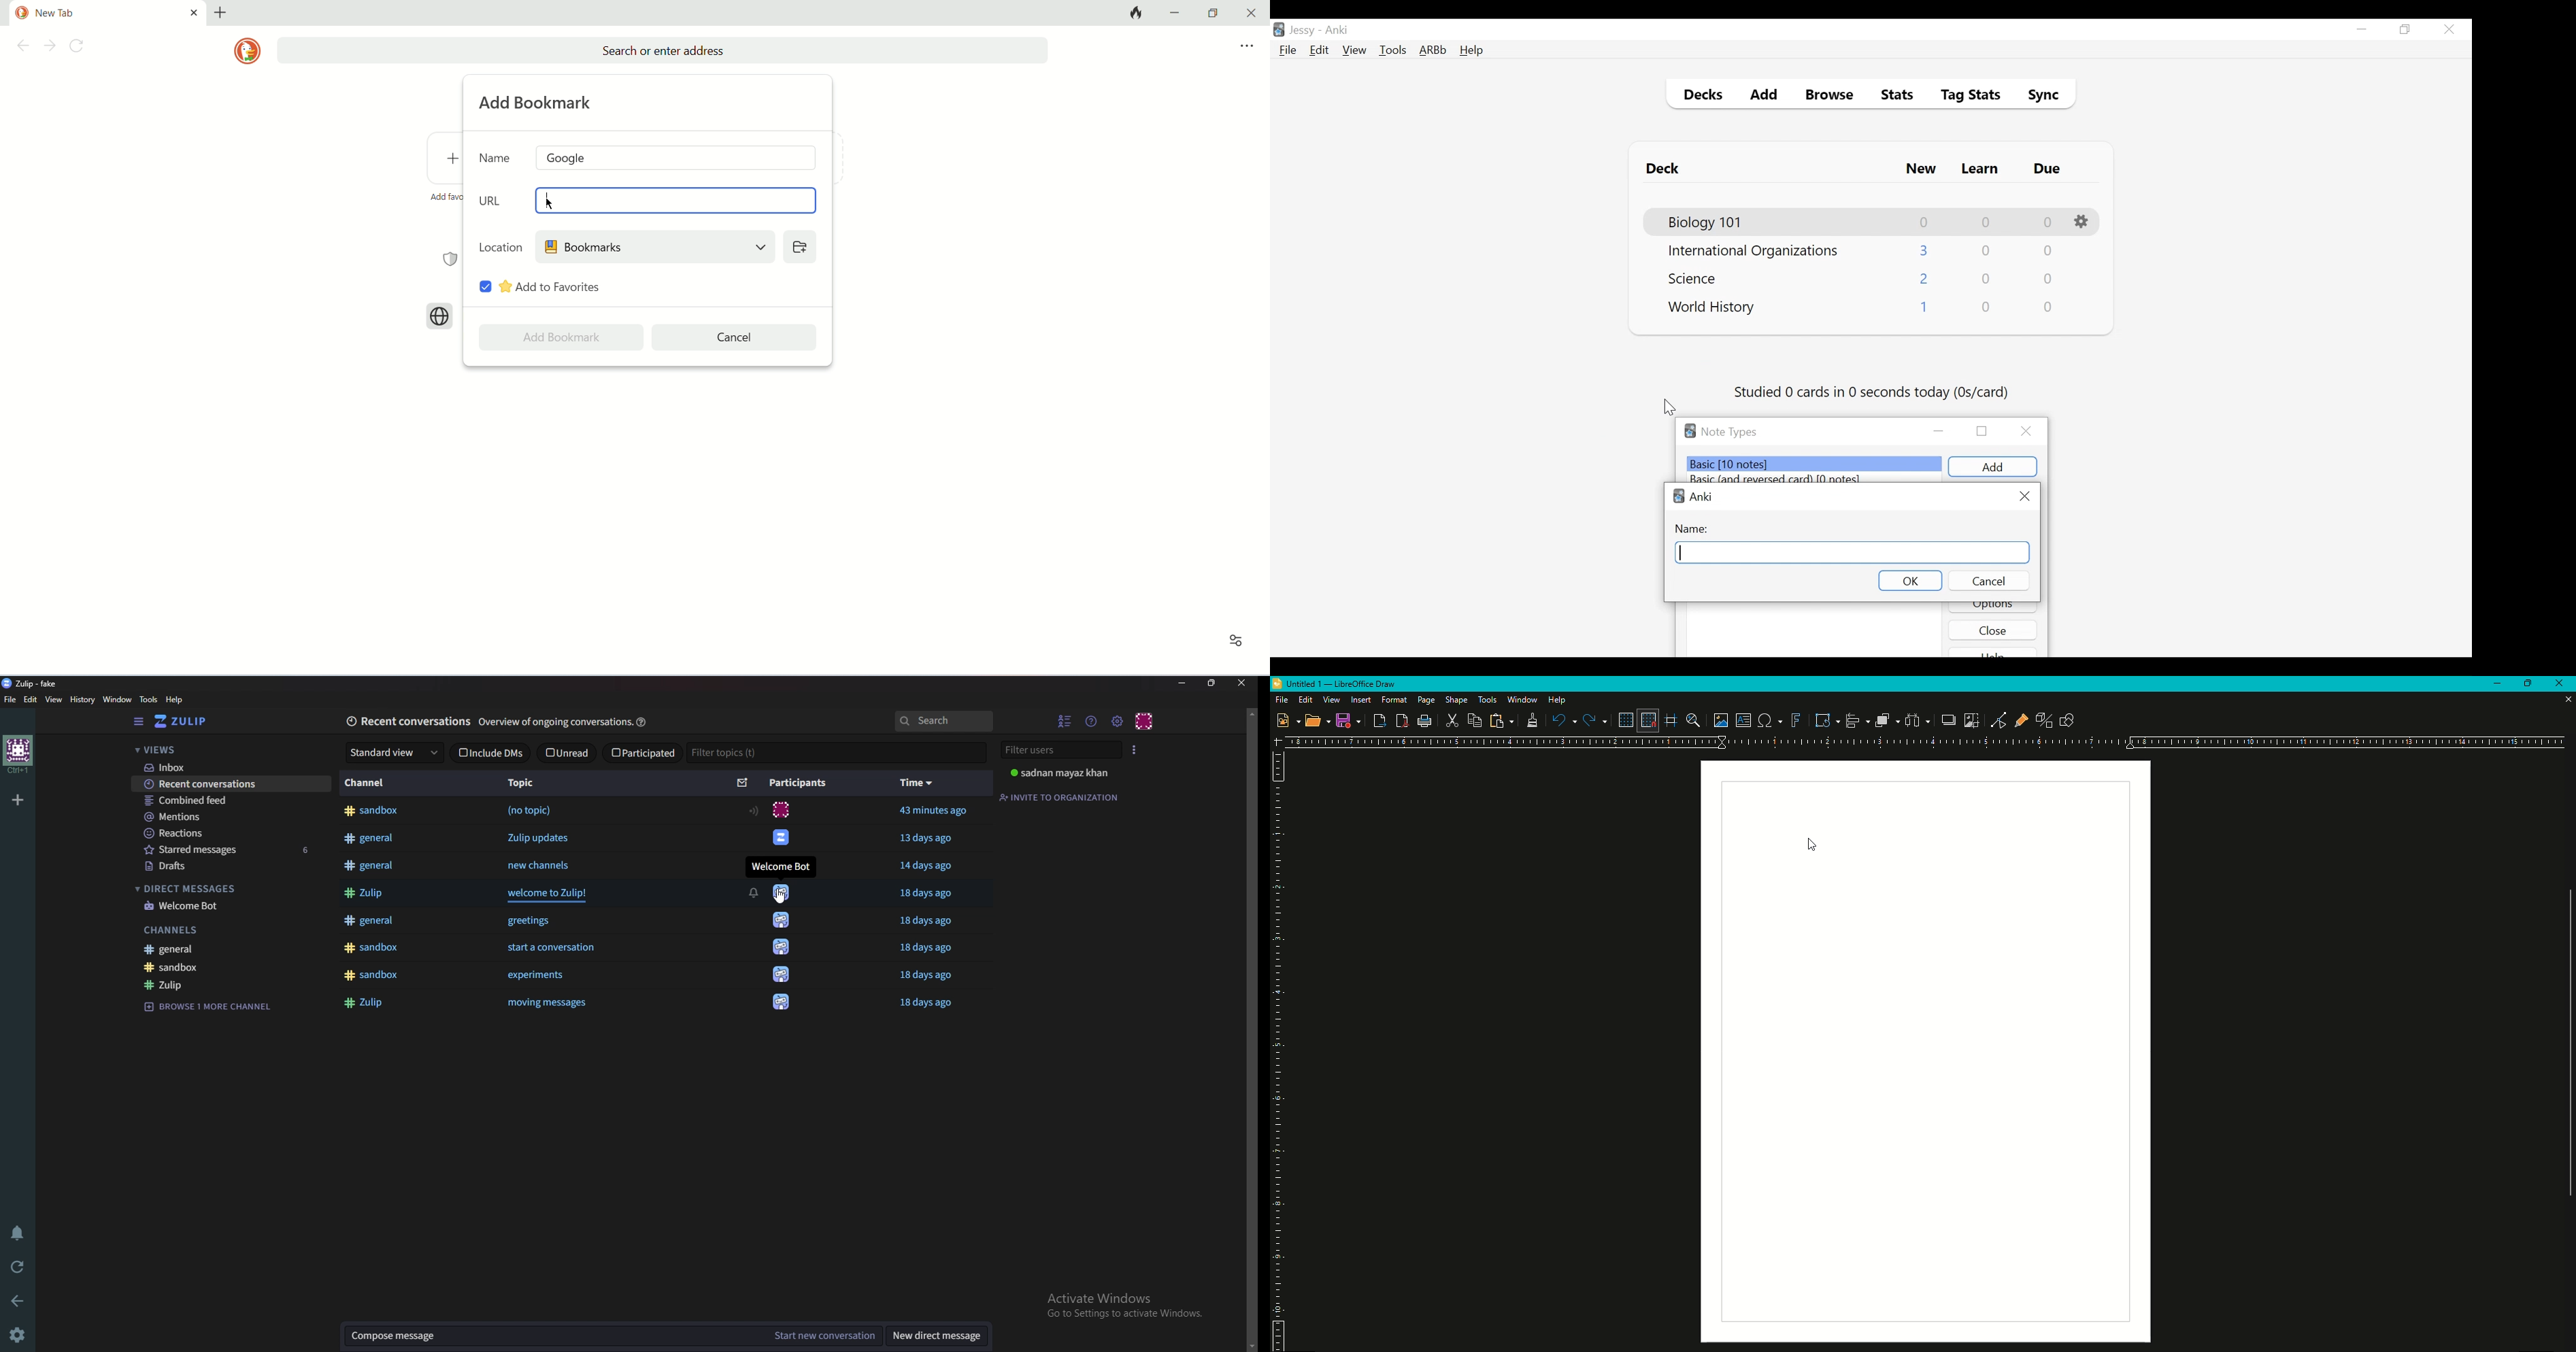 Image resolution: width=2576 pixels, height=1372 pixels. Describe the element at coordinates (781, 865) in the screenshot. I see `Welcome Bot.` at that location.